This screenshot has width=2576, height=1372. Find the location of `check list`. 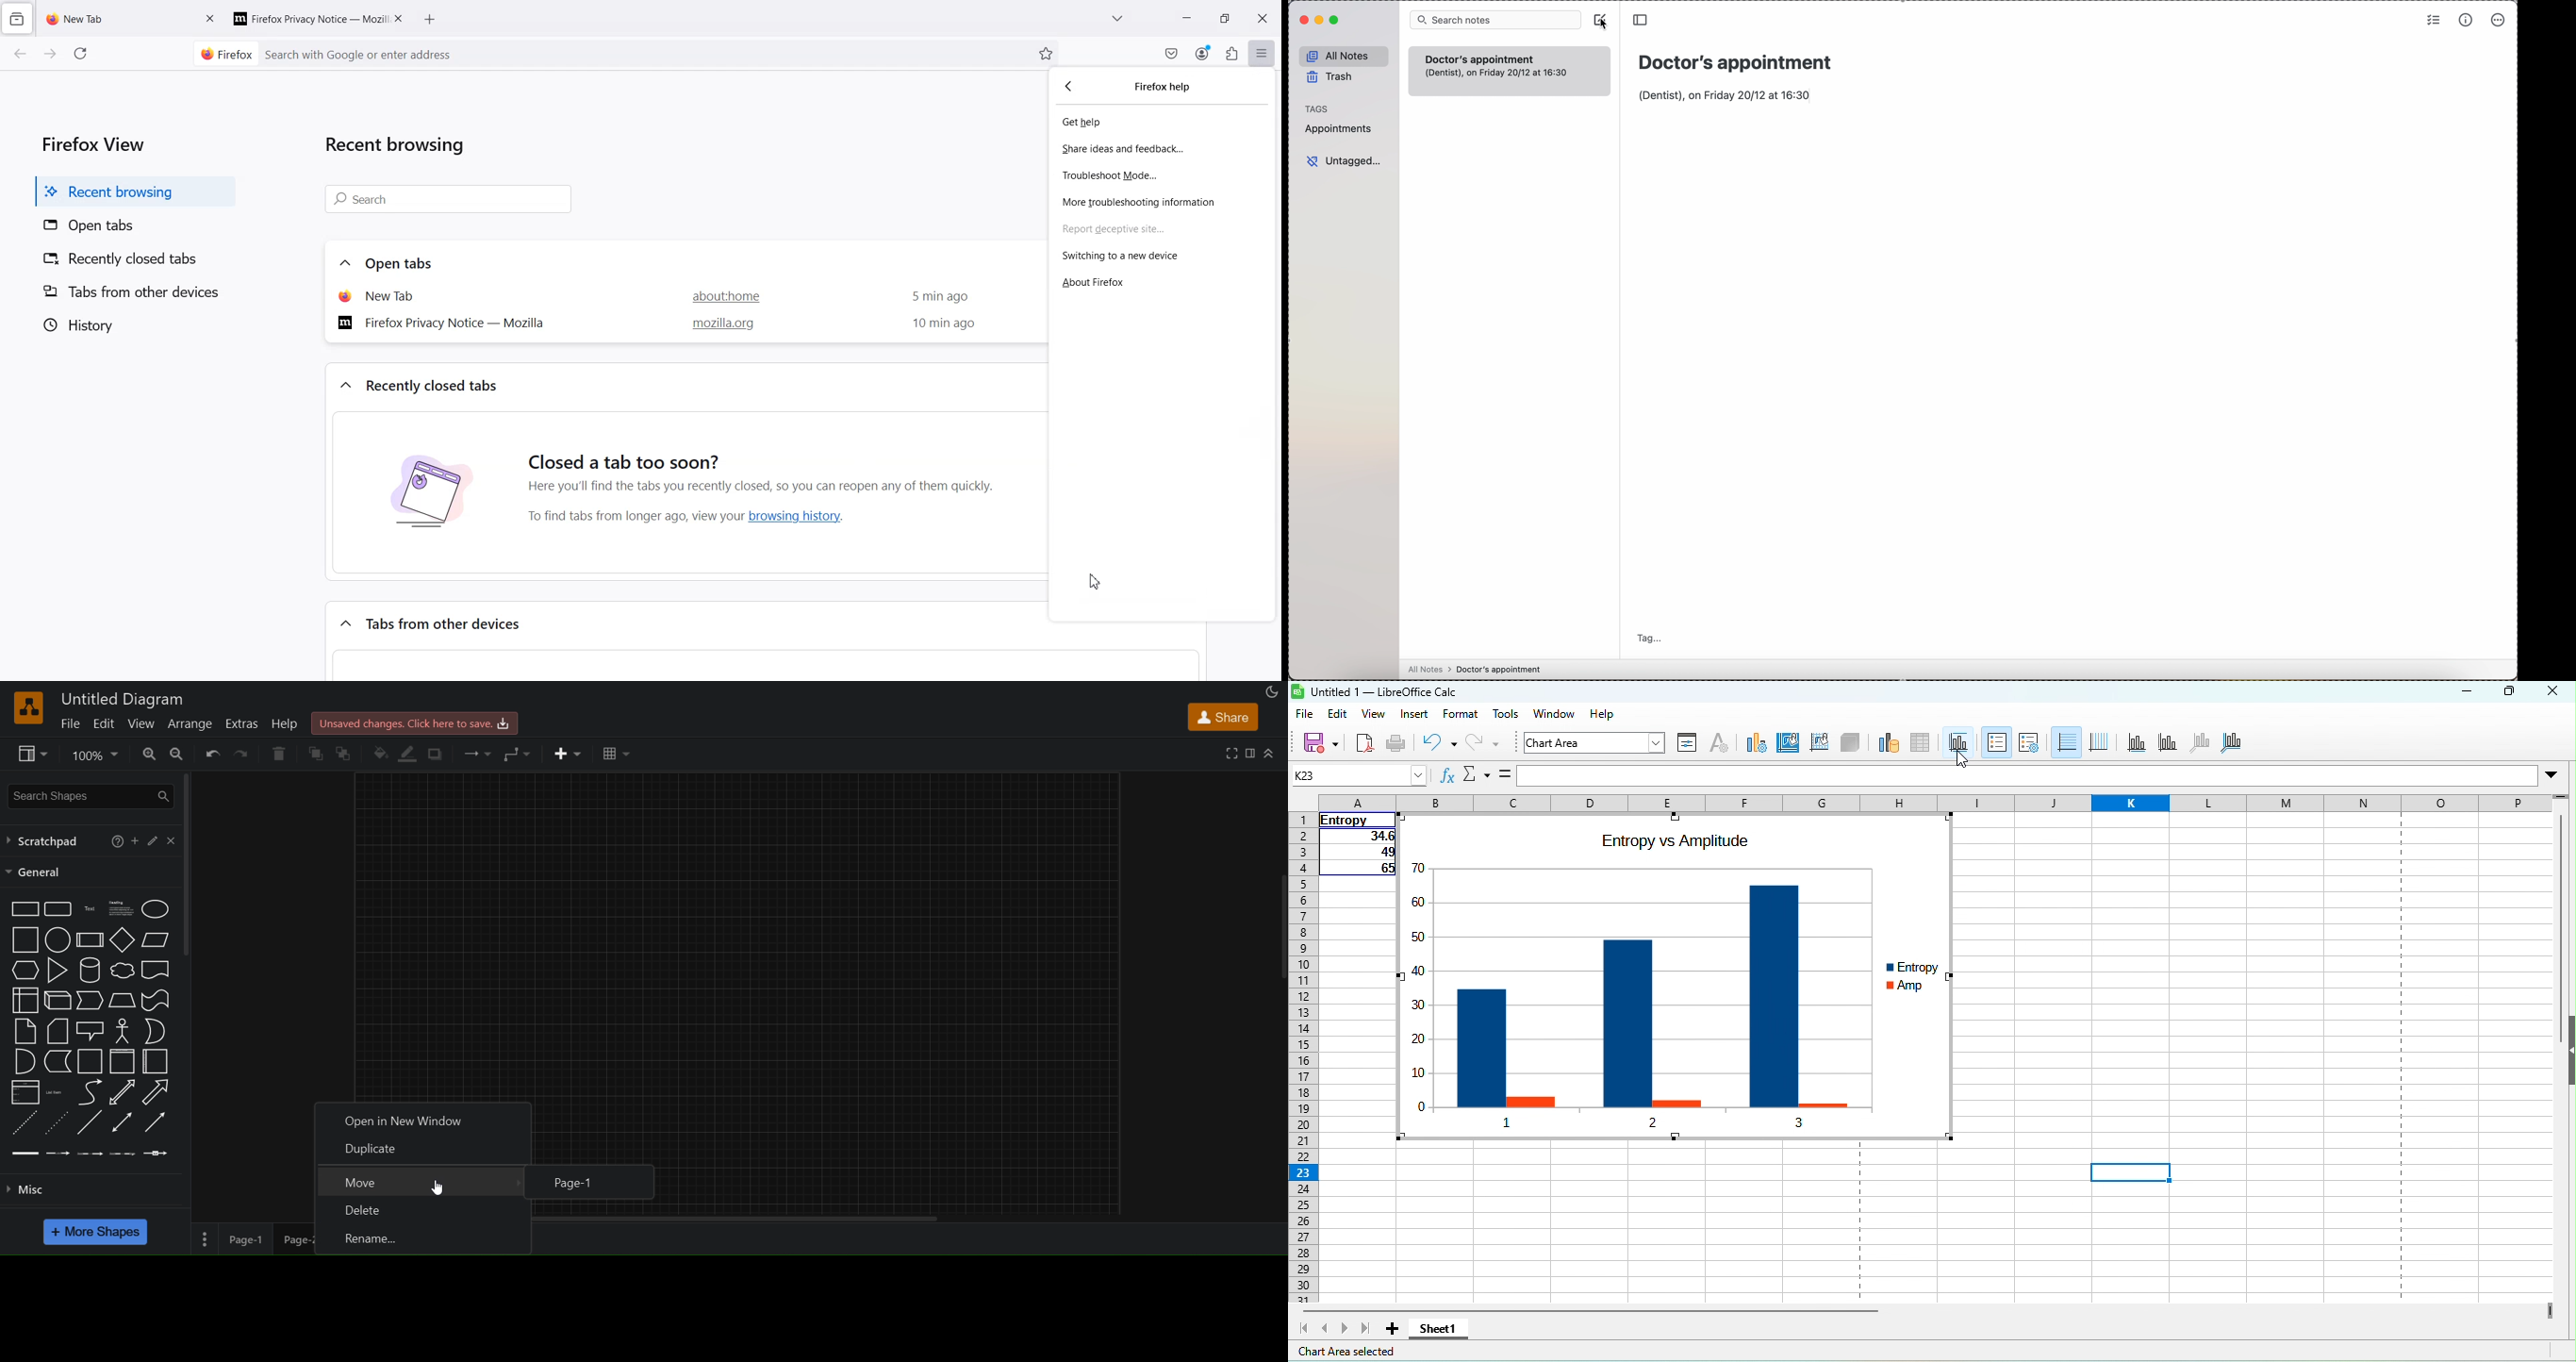

check list is located at coordinates (2433, 21).